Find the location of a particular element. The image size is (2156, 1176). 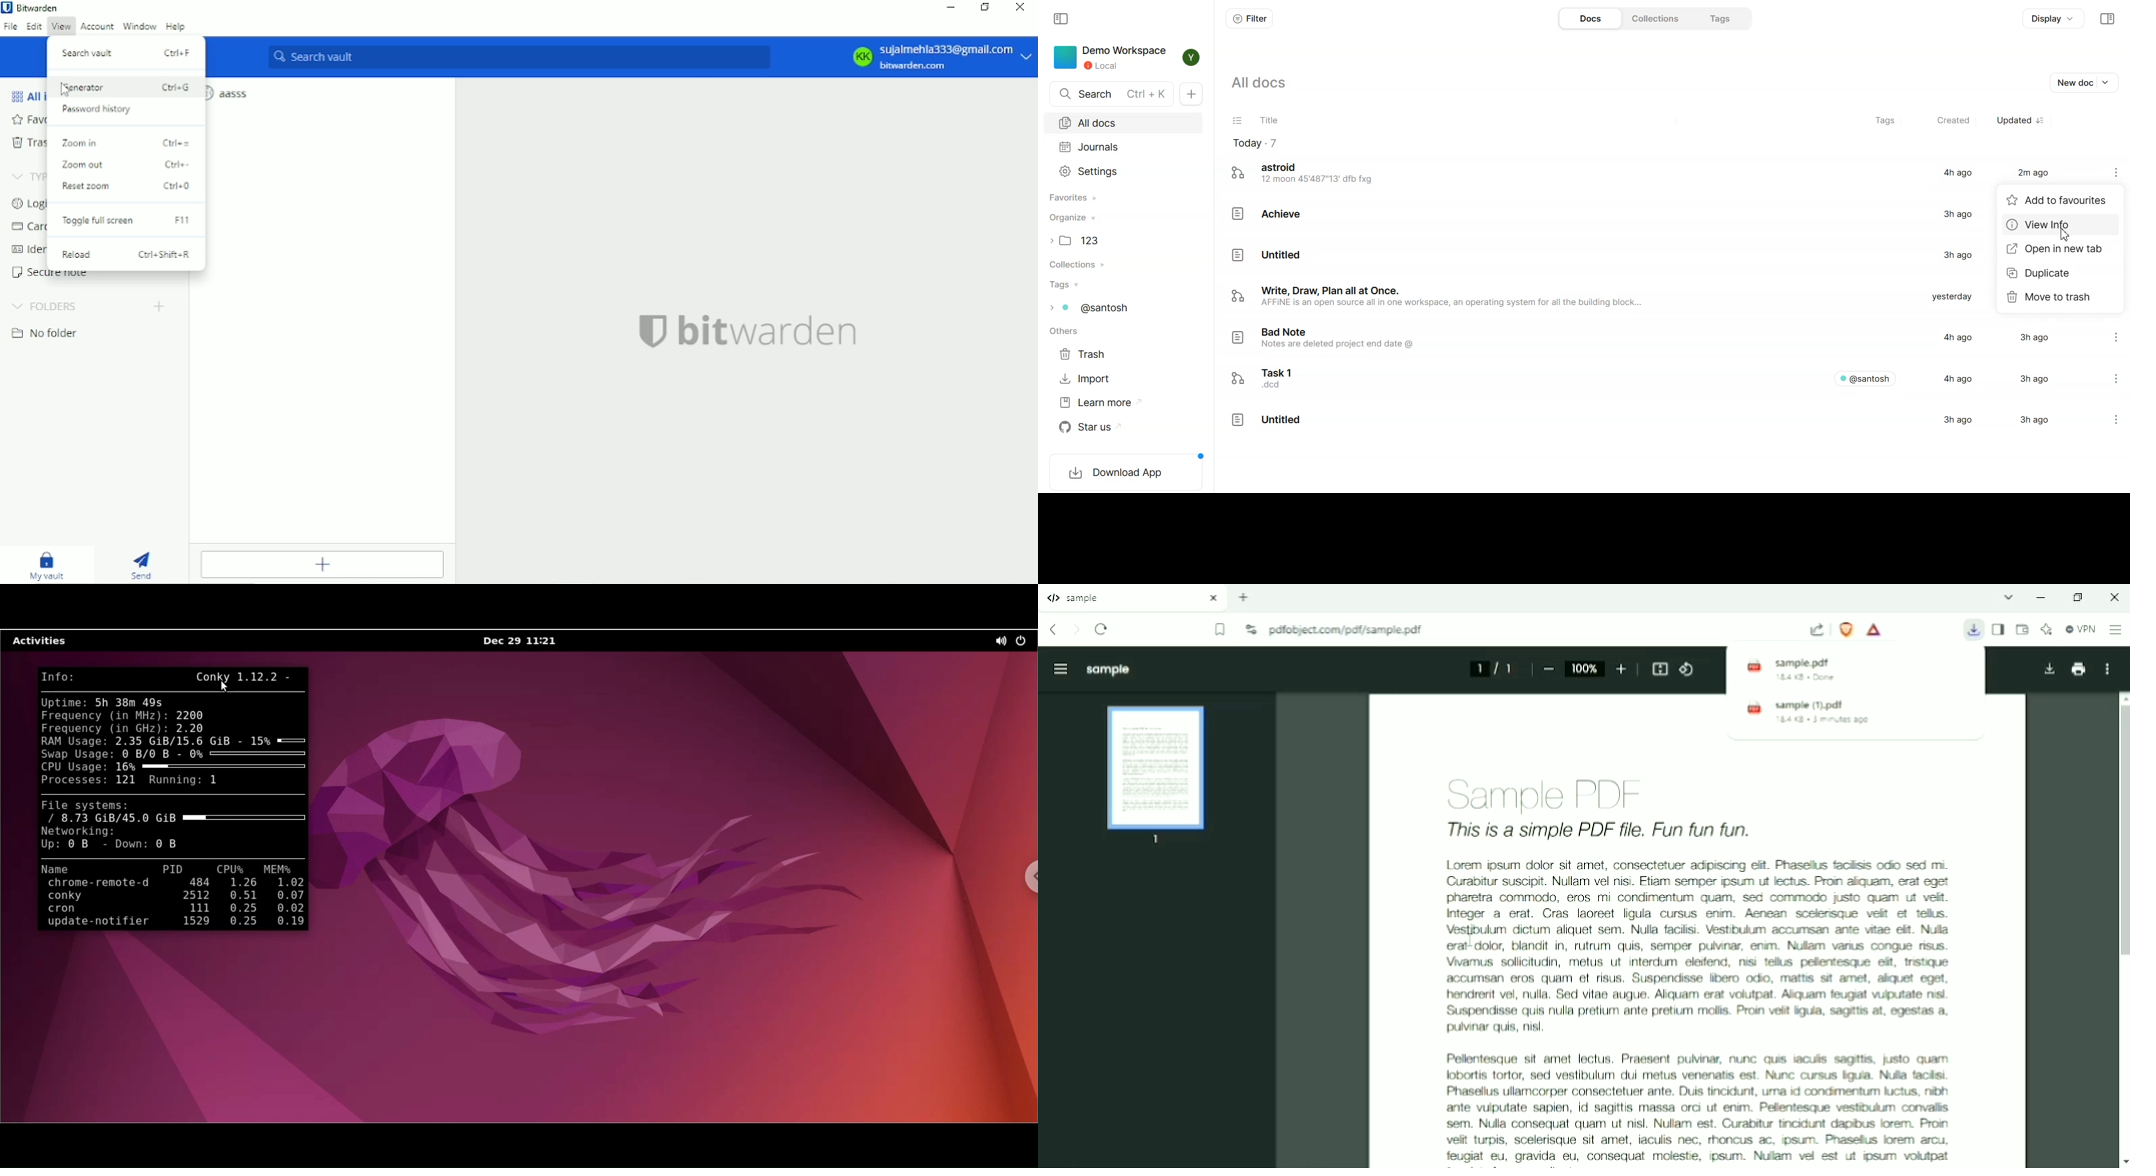

Help is located at coordinates (176, 28).